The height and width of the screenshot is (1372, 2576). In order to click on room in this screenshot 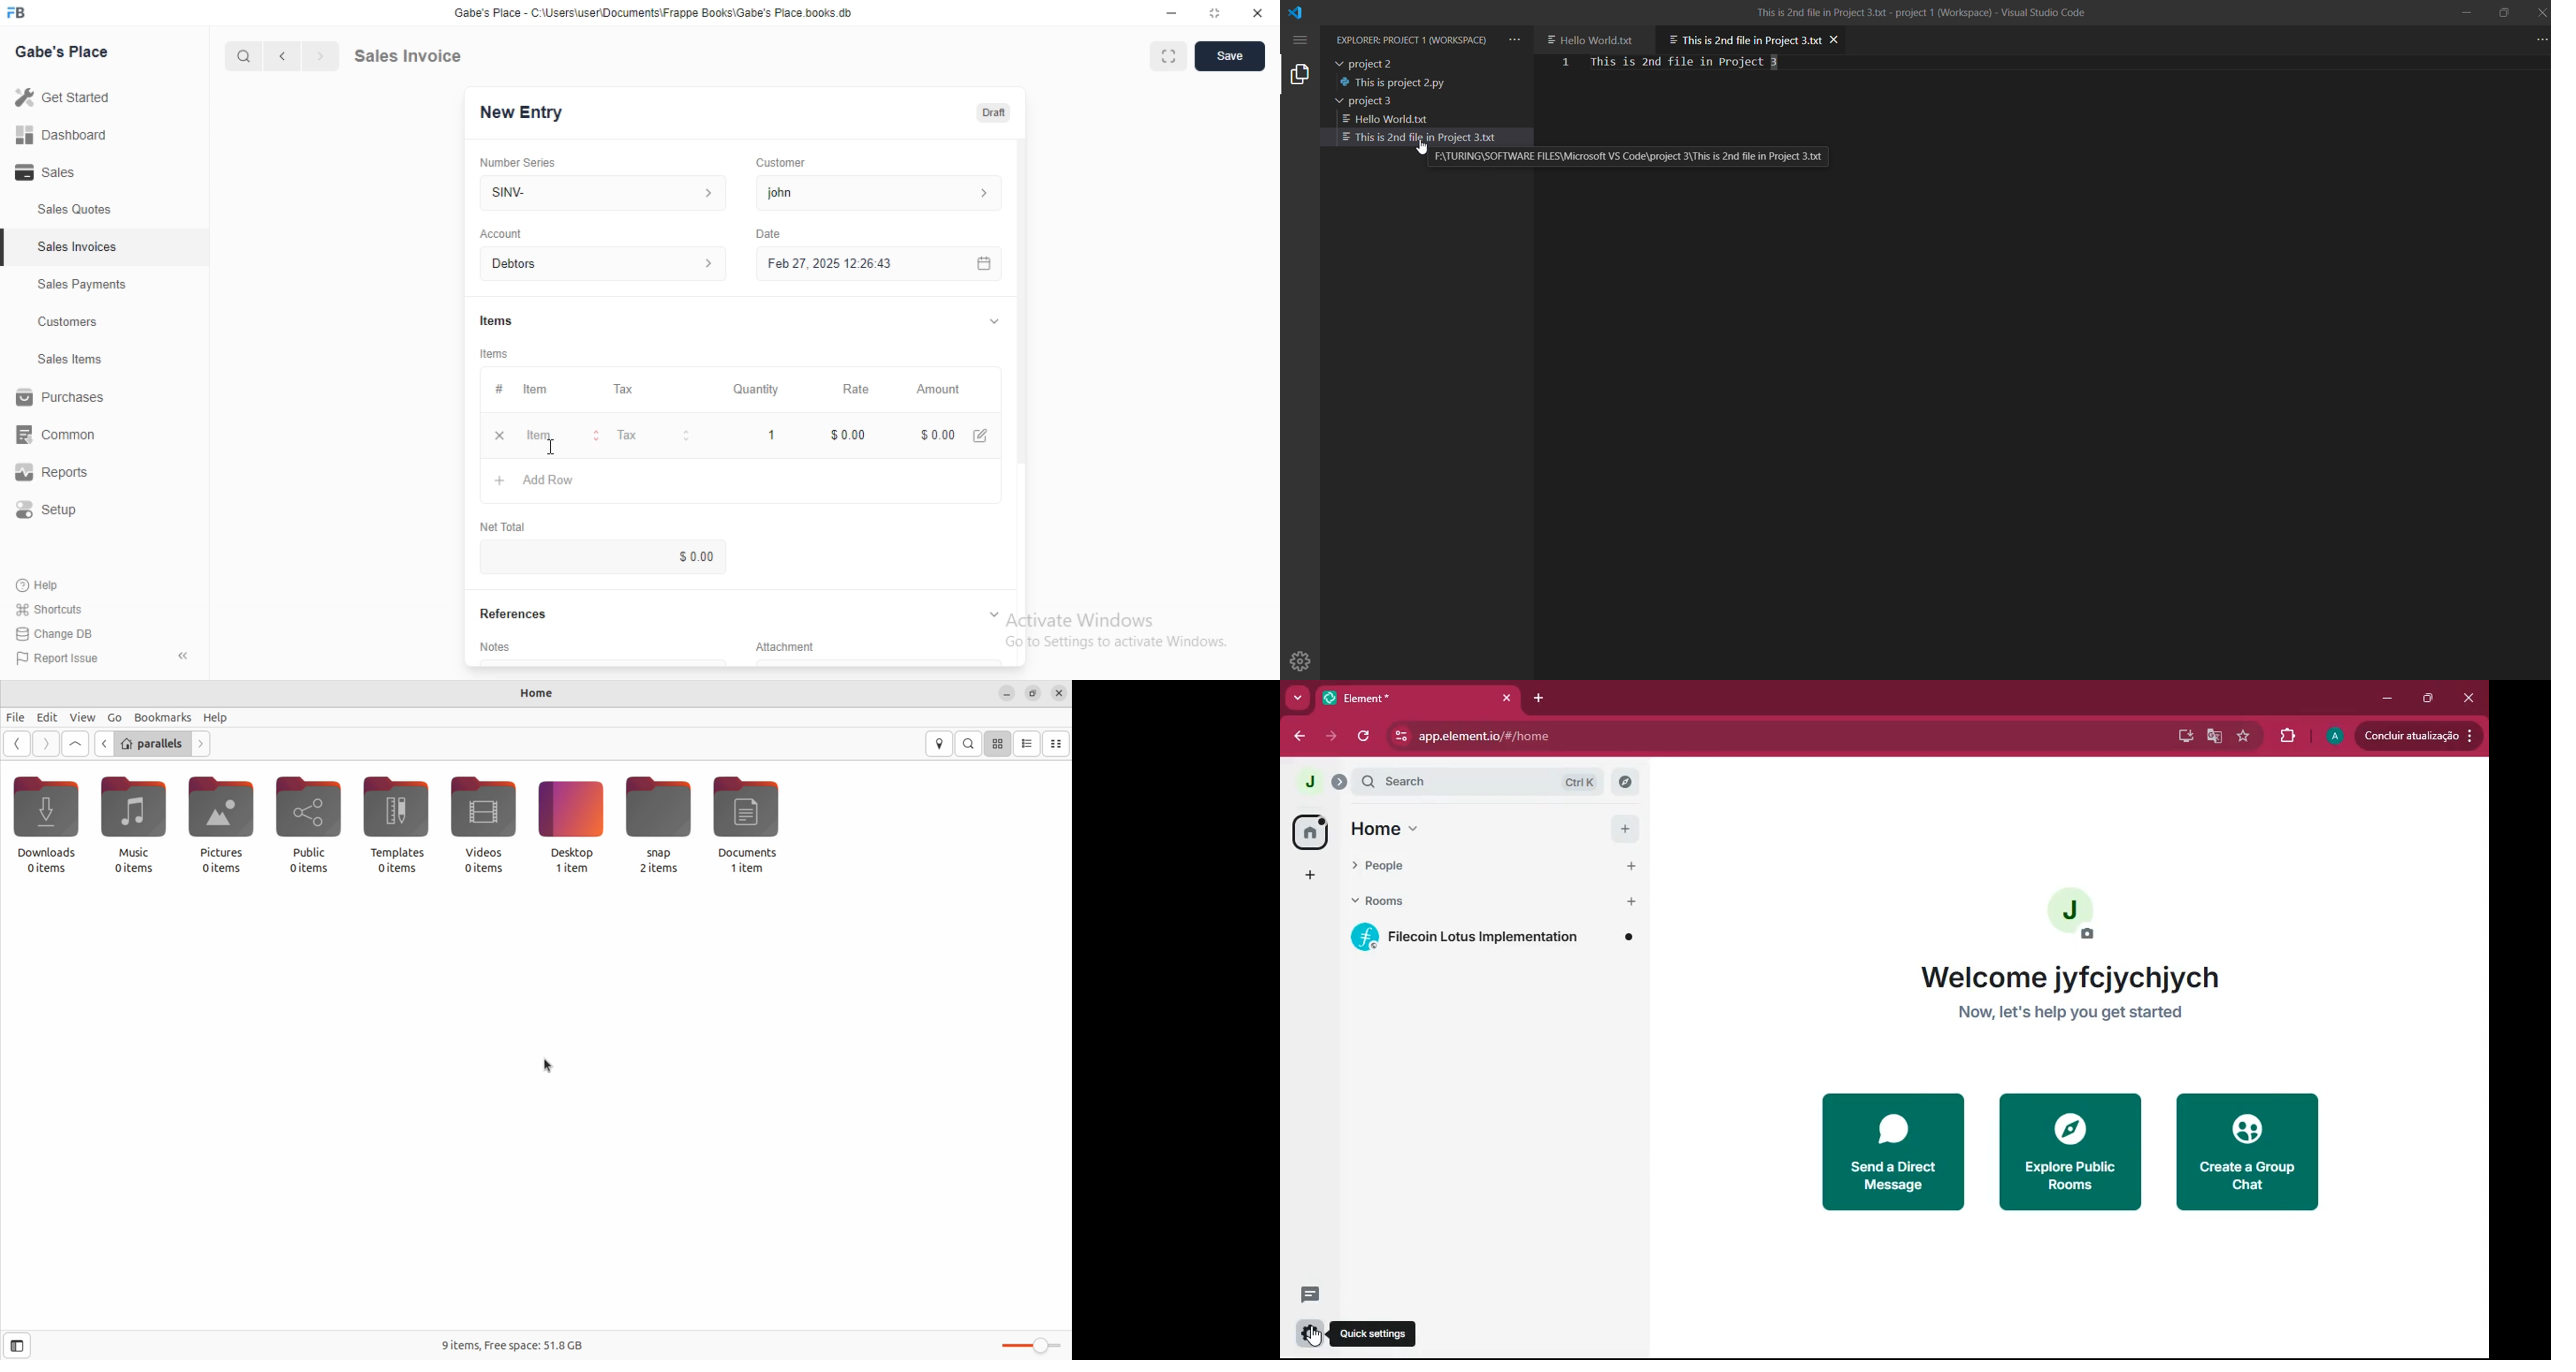, I will do `click(1497, 937)`.